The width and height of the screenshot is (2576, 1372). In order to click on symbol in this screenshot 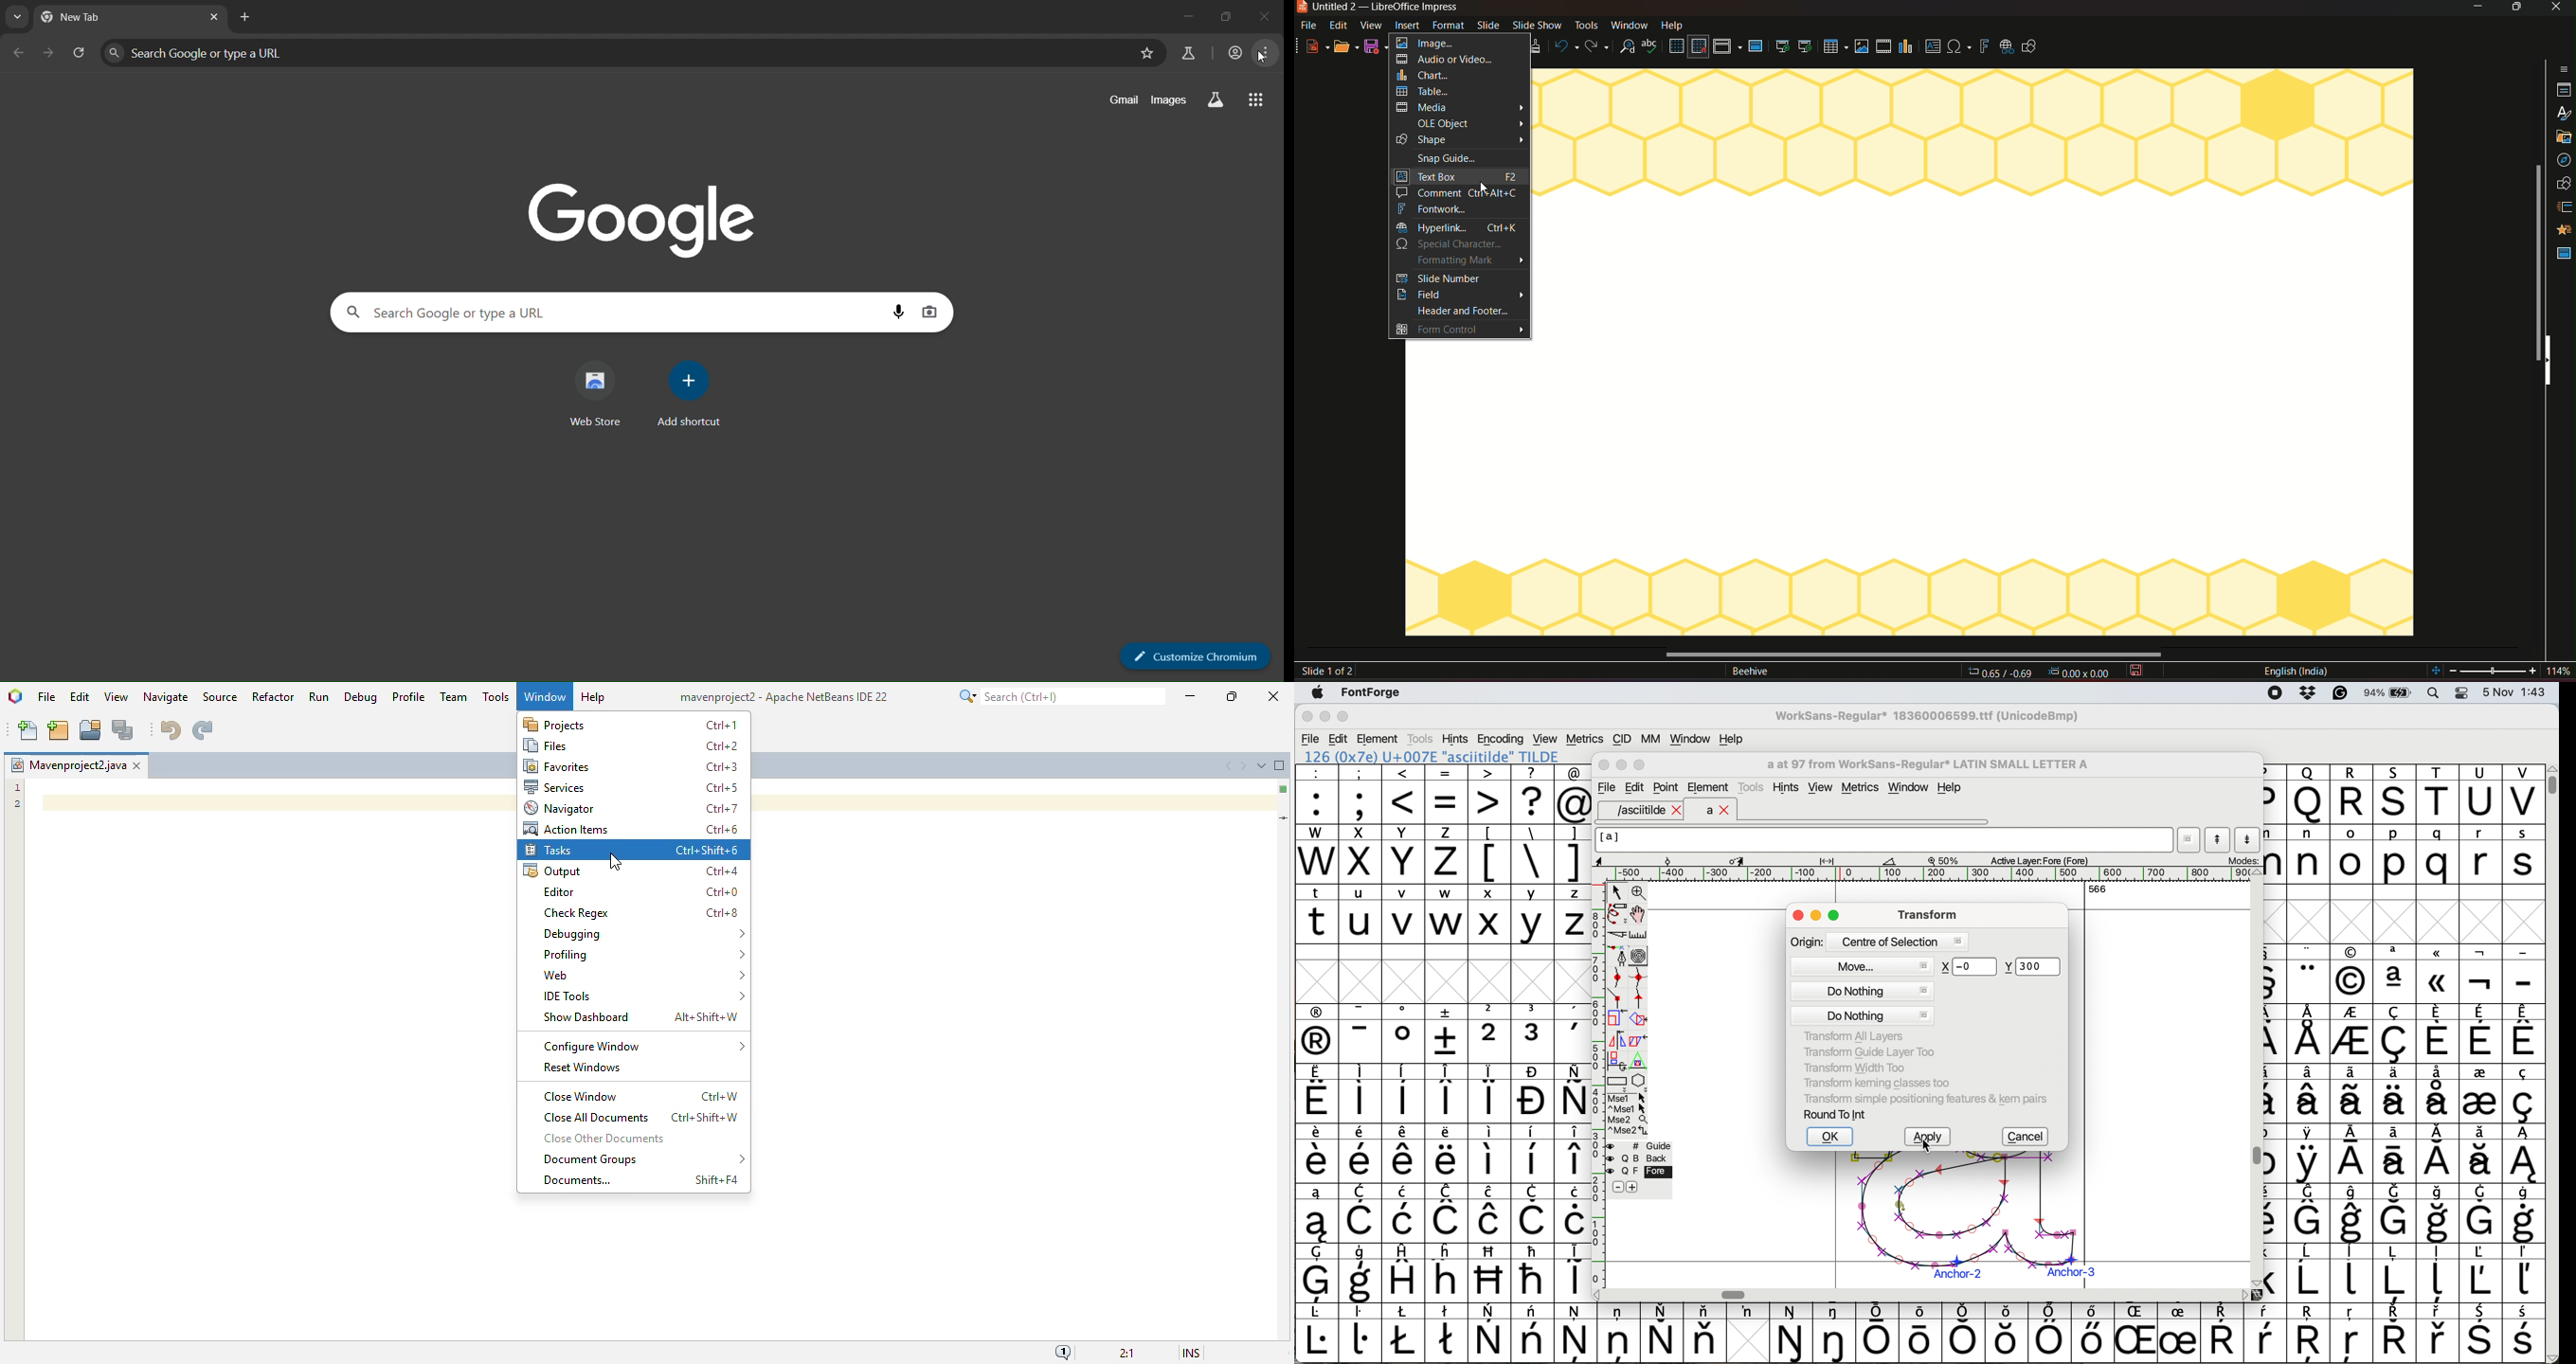, I will do `click(2439, 1333)`.